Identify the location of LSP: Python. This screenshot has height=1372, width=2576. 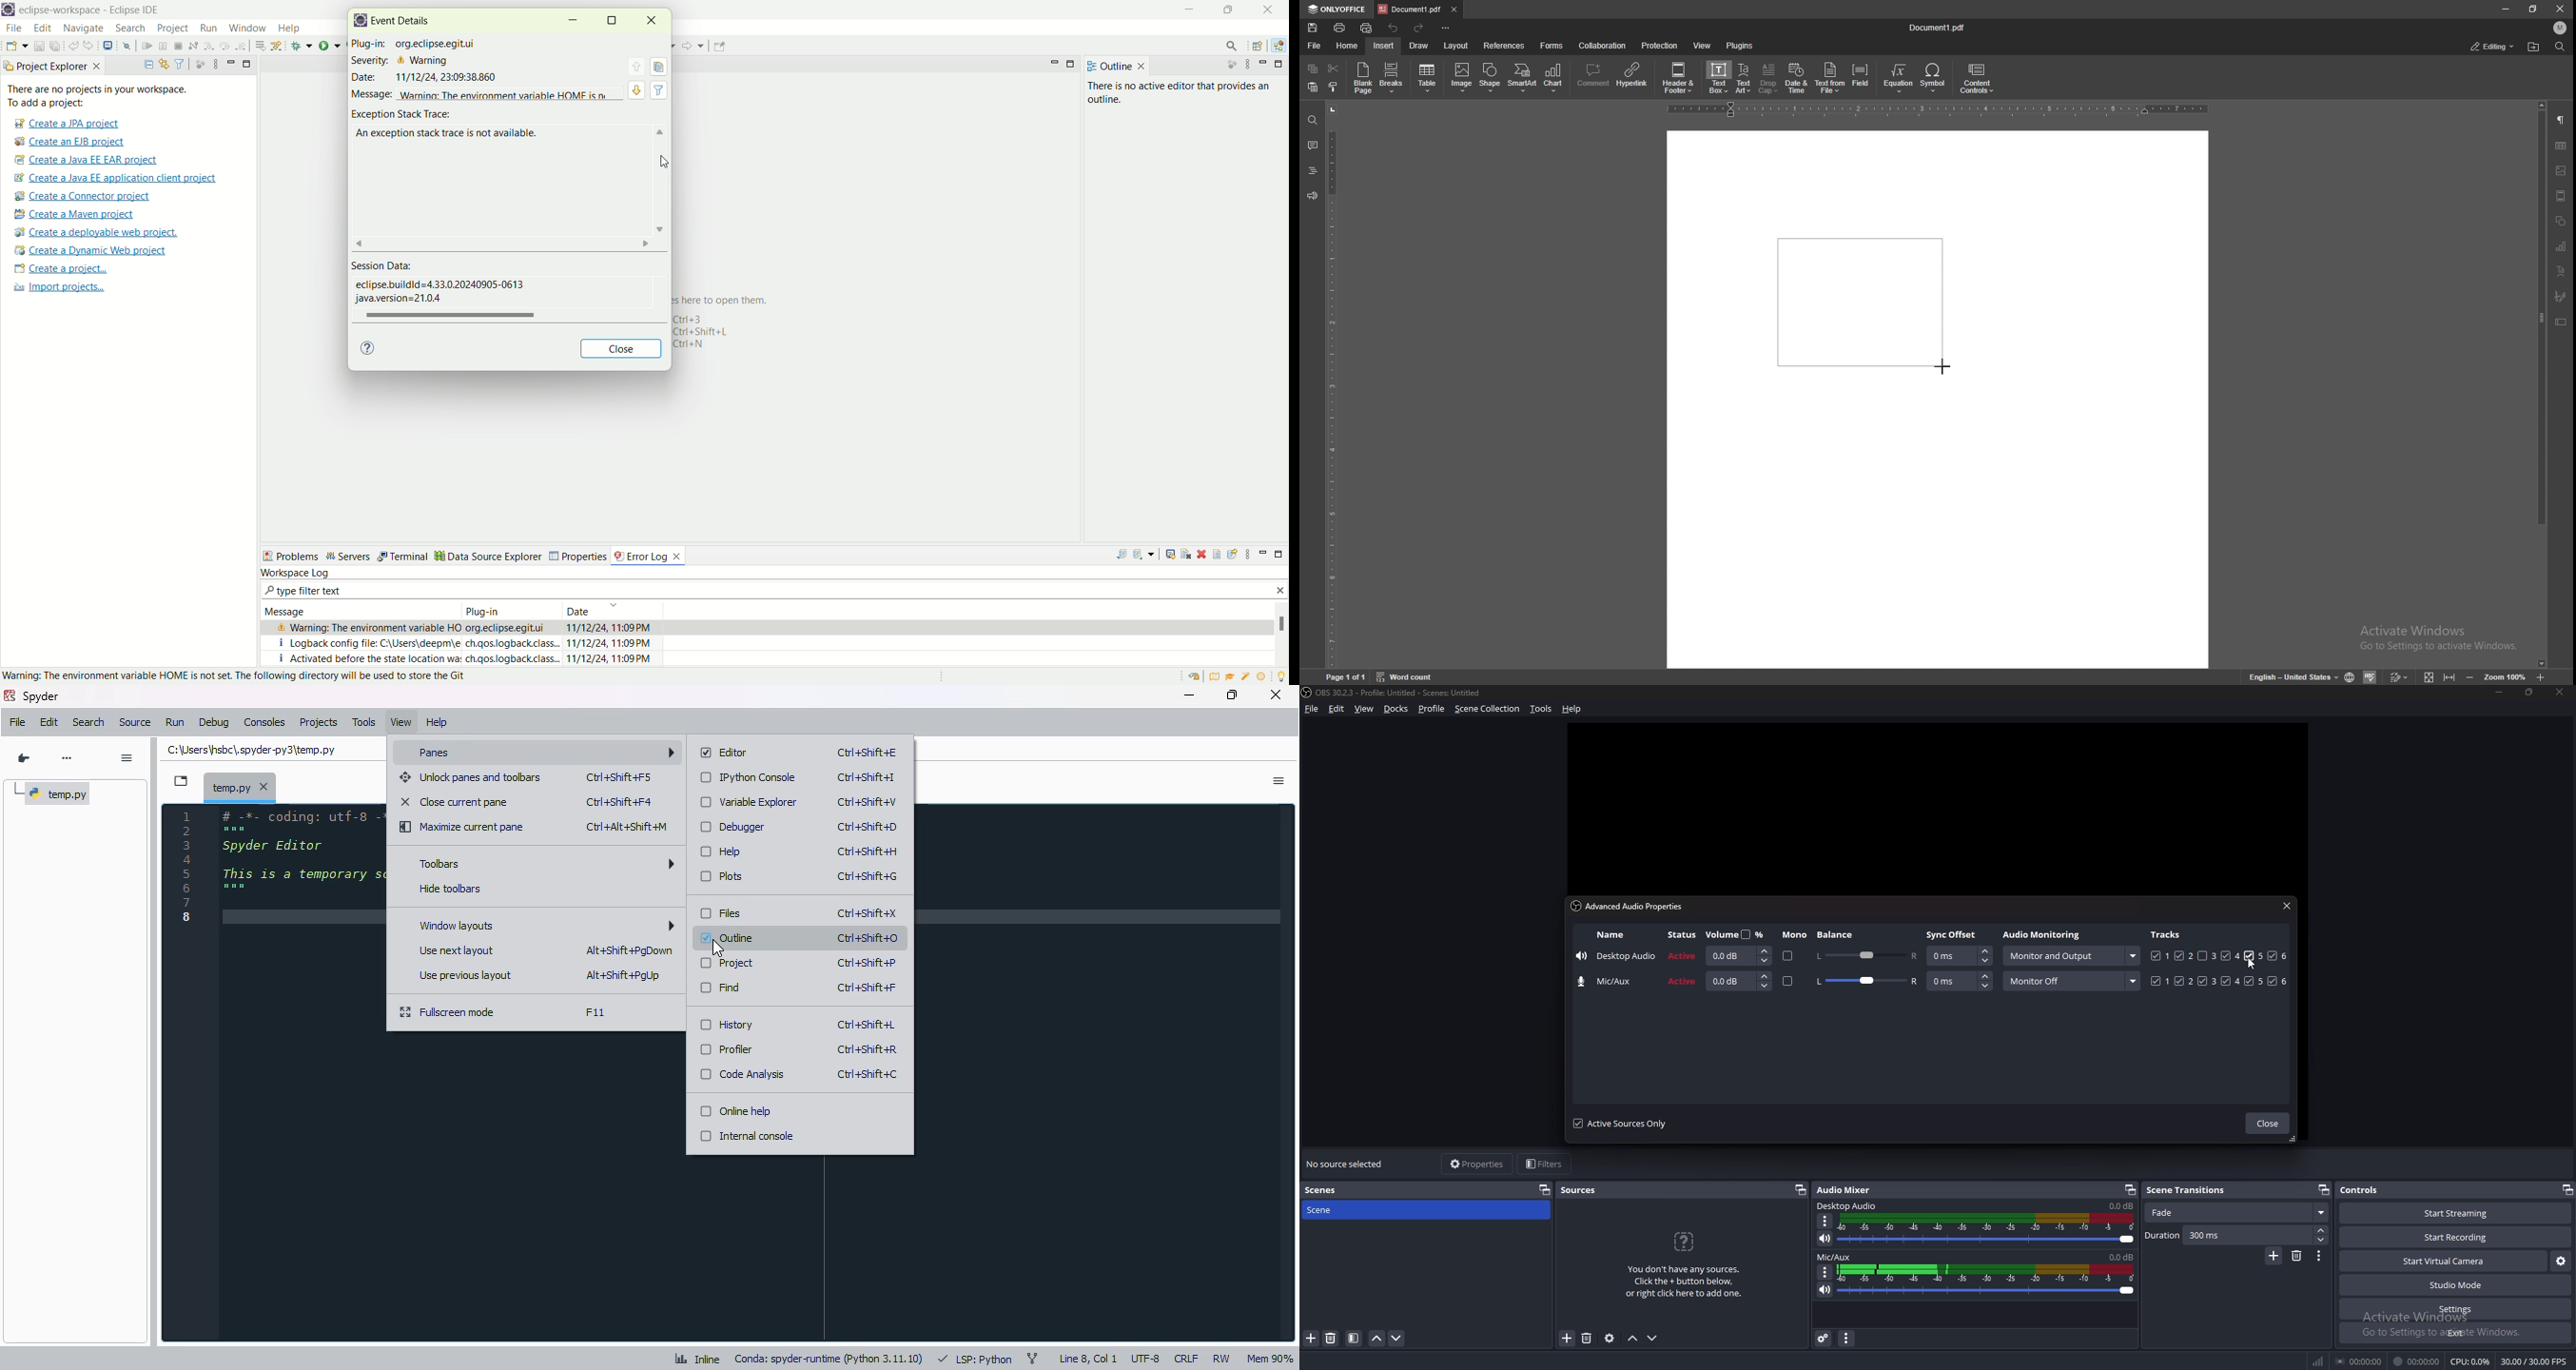
(975, 1360).